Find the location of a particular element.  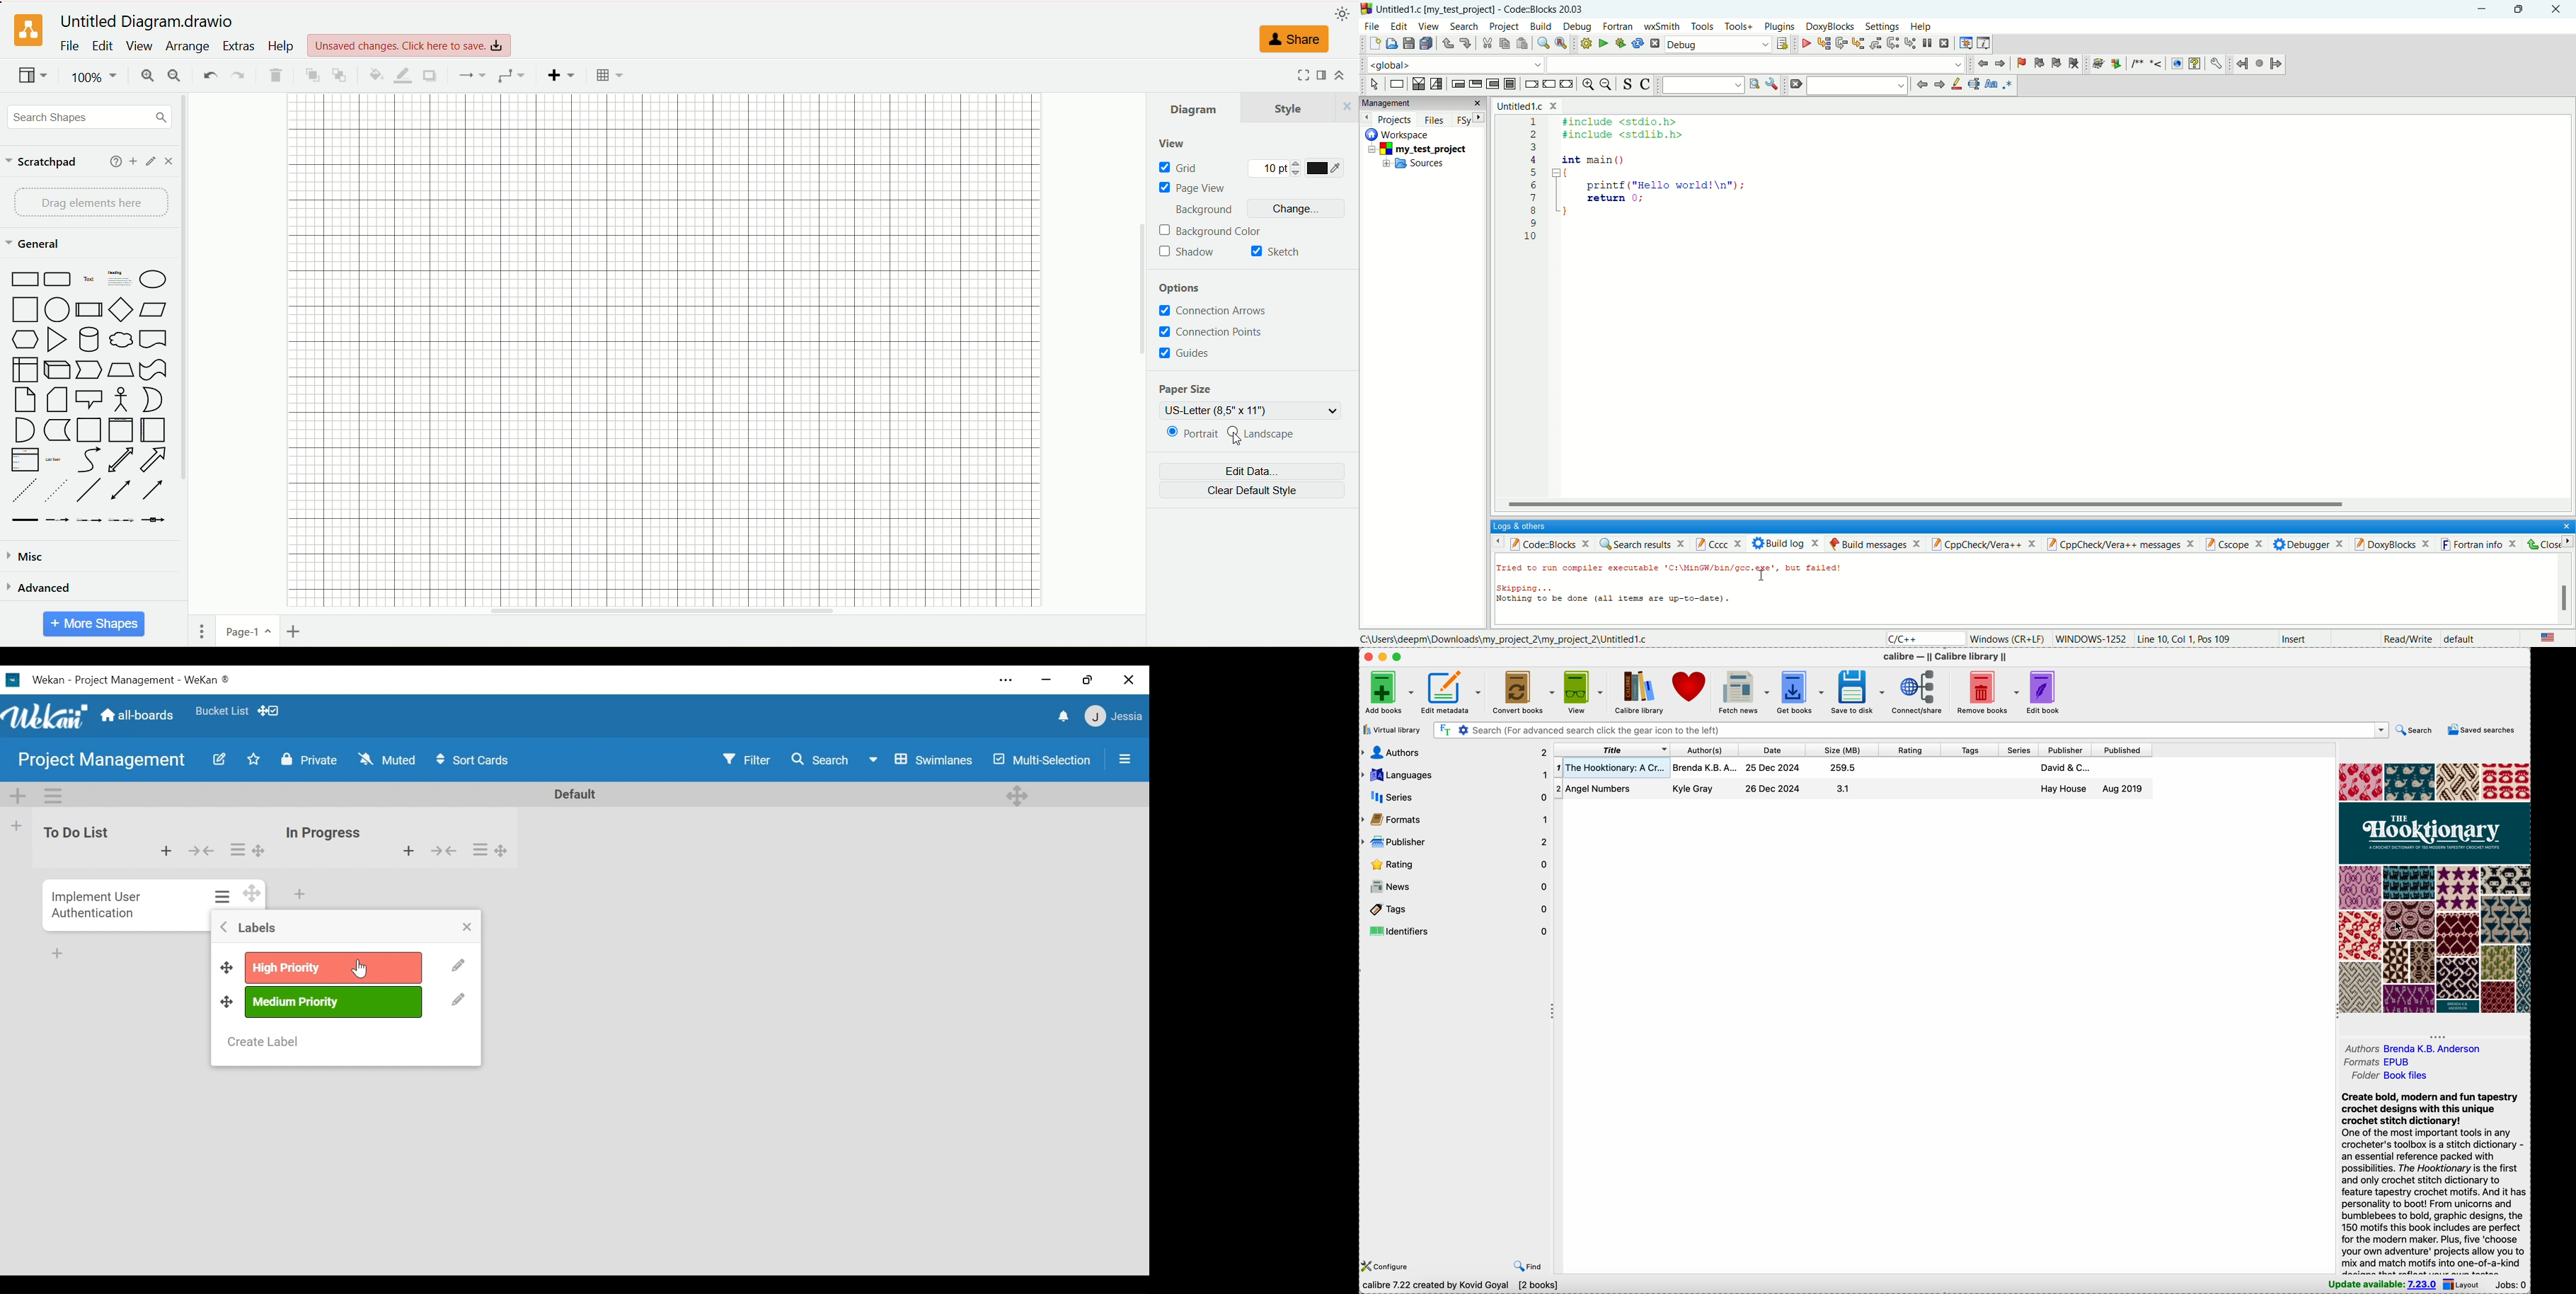

background color is located at coordinates (1212, 231).